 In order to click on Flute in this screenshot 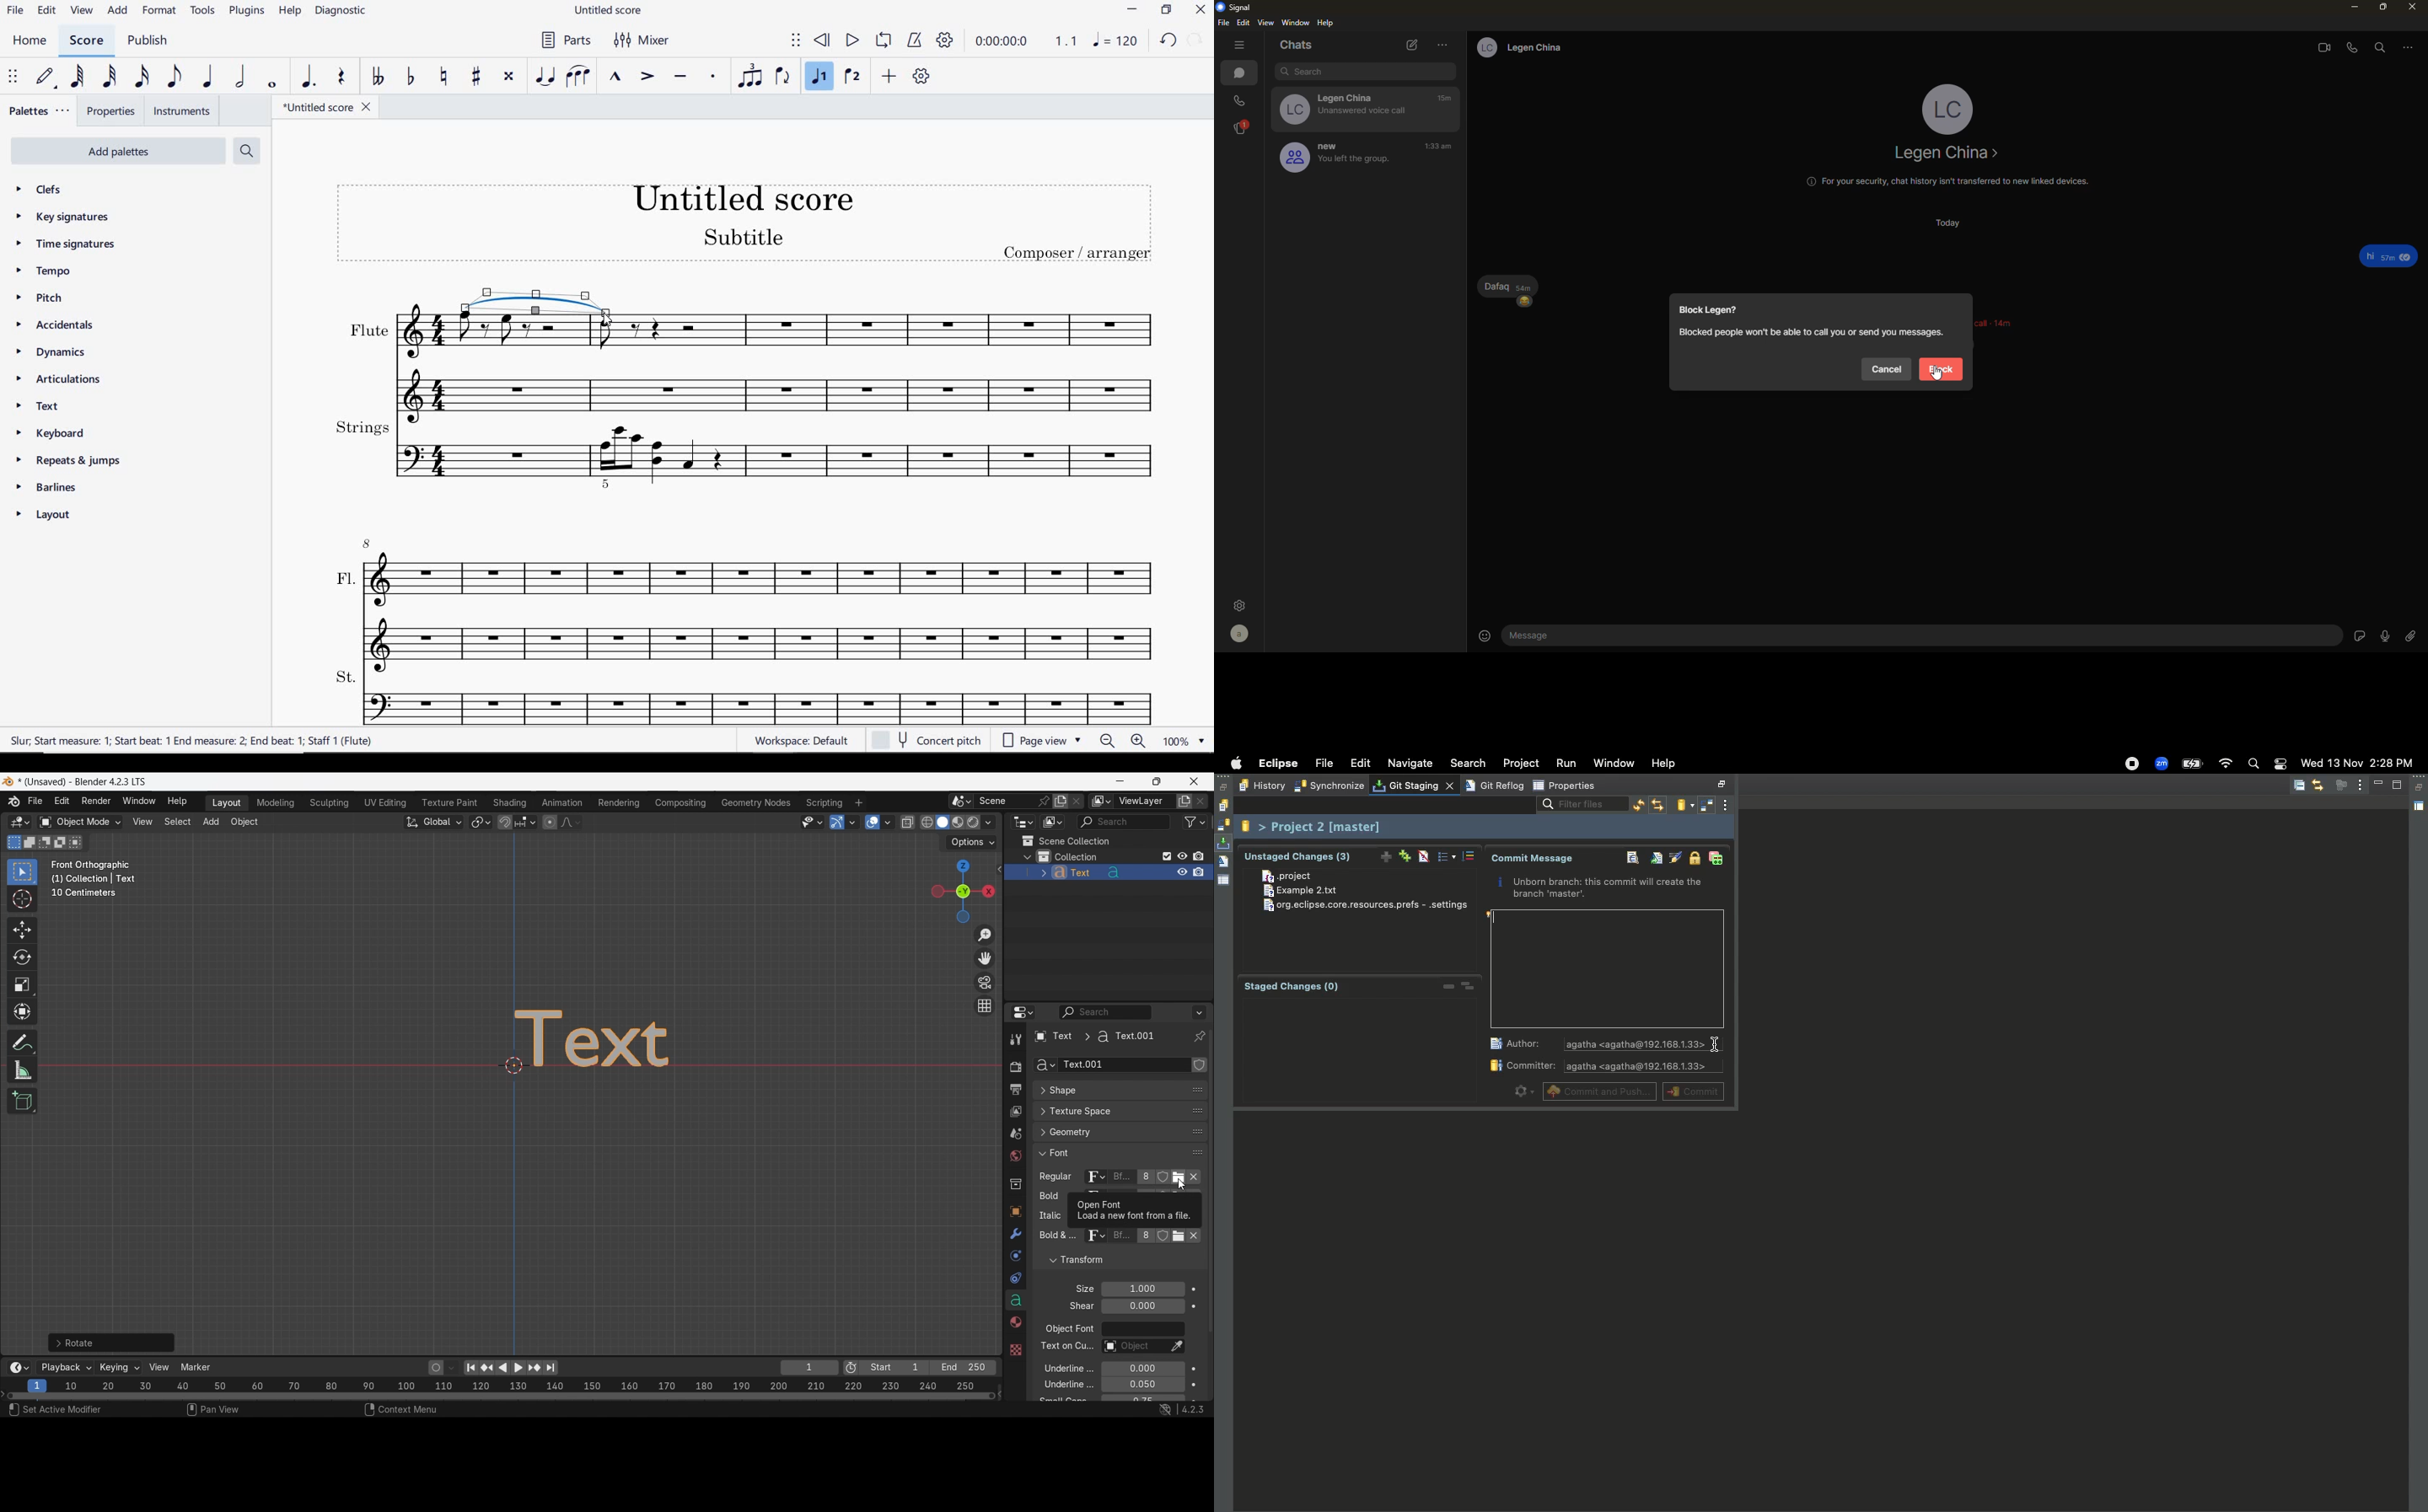, I will do `click(749, 366)`.